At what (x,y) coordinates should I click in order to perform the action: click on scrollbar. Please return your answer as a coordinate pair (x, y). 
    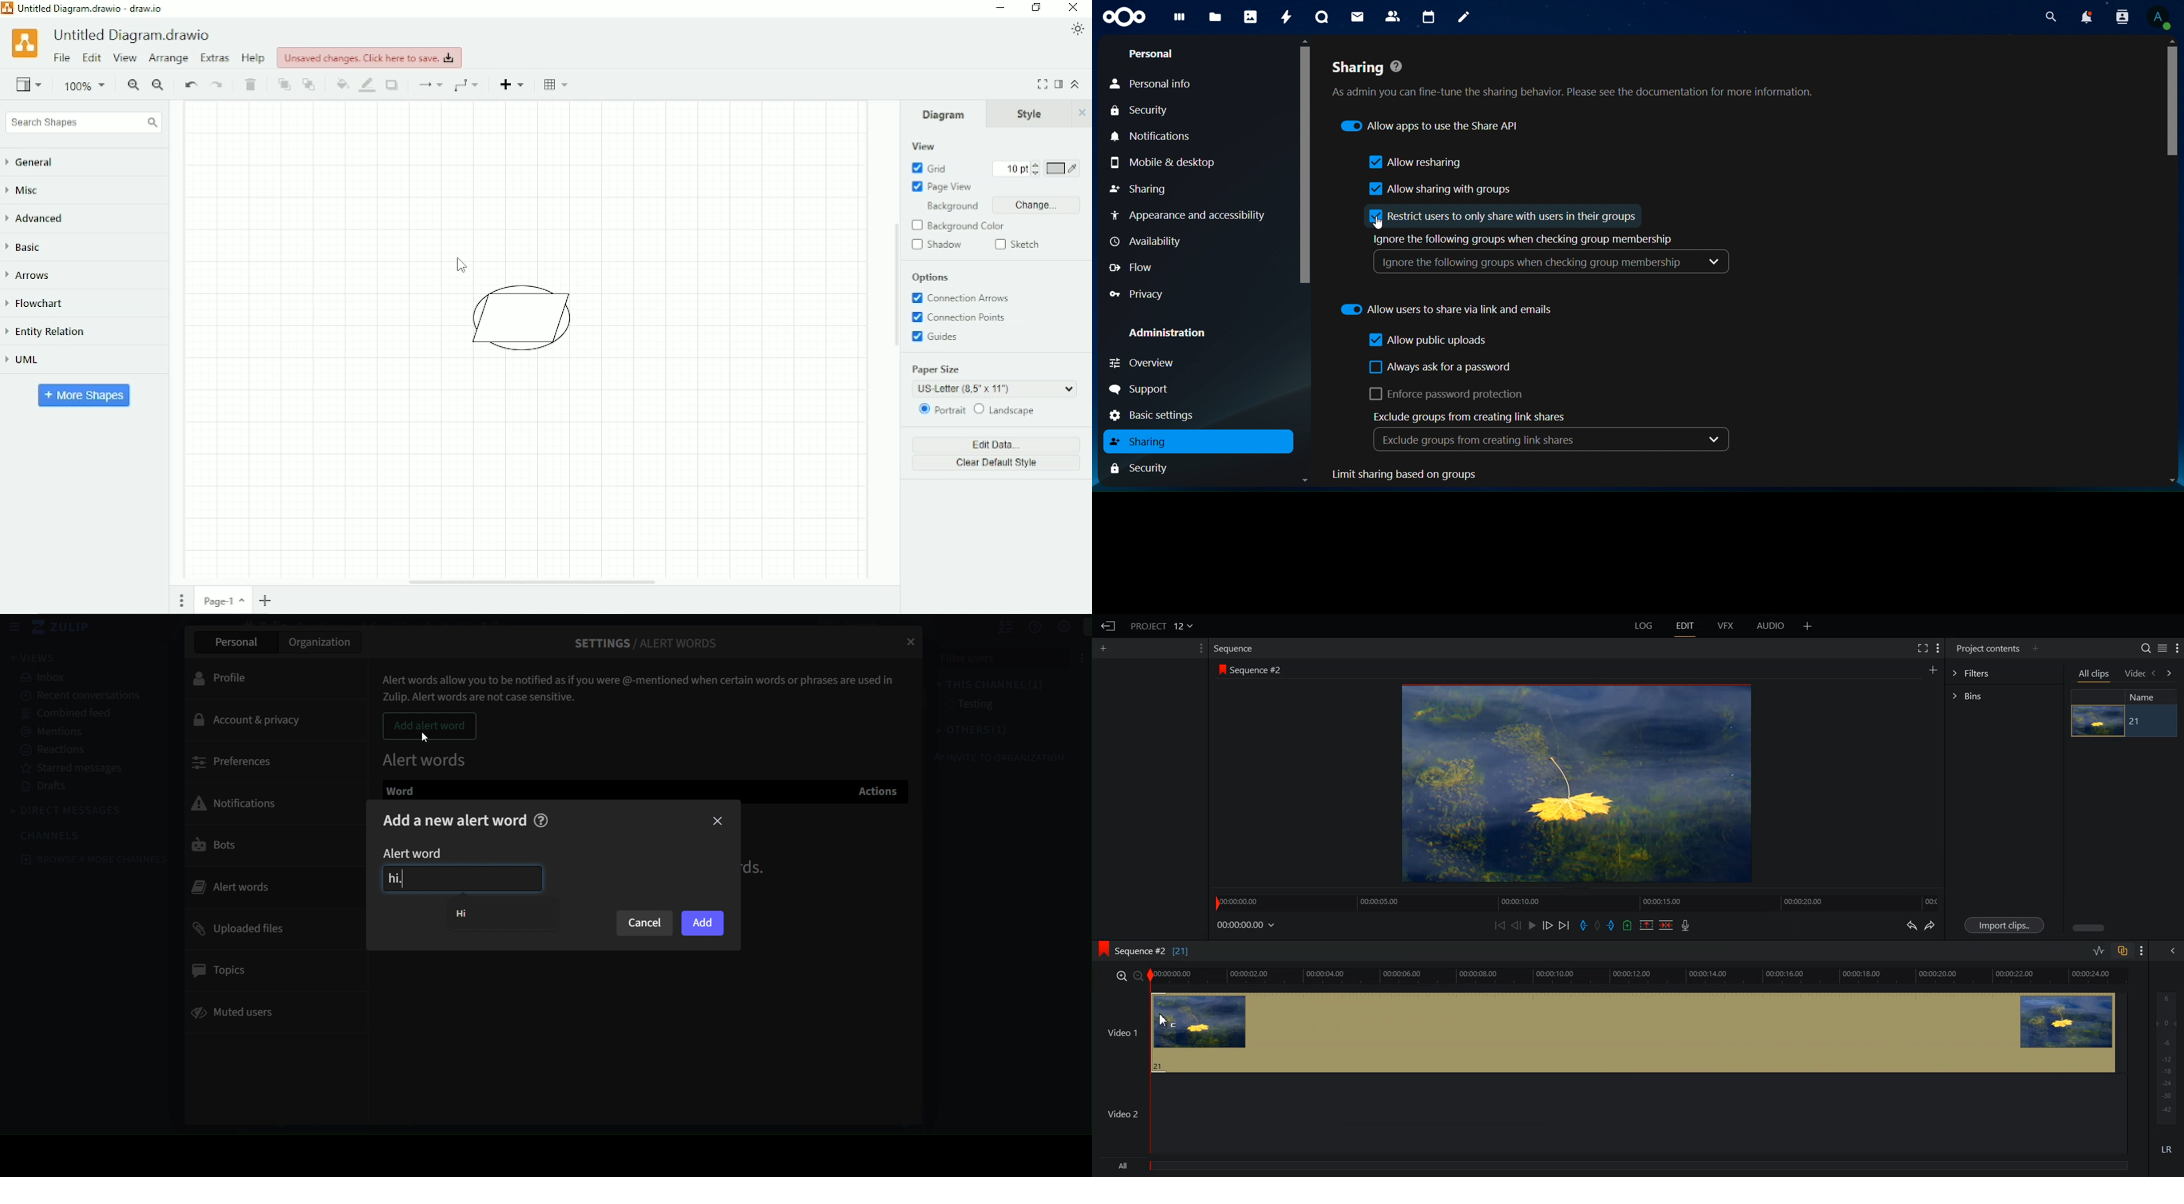
    Looking at the image, I should click on (2173, 108).